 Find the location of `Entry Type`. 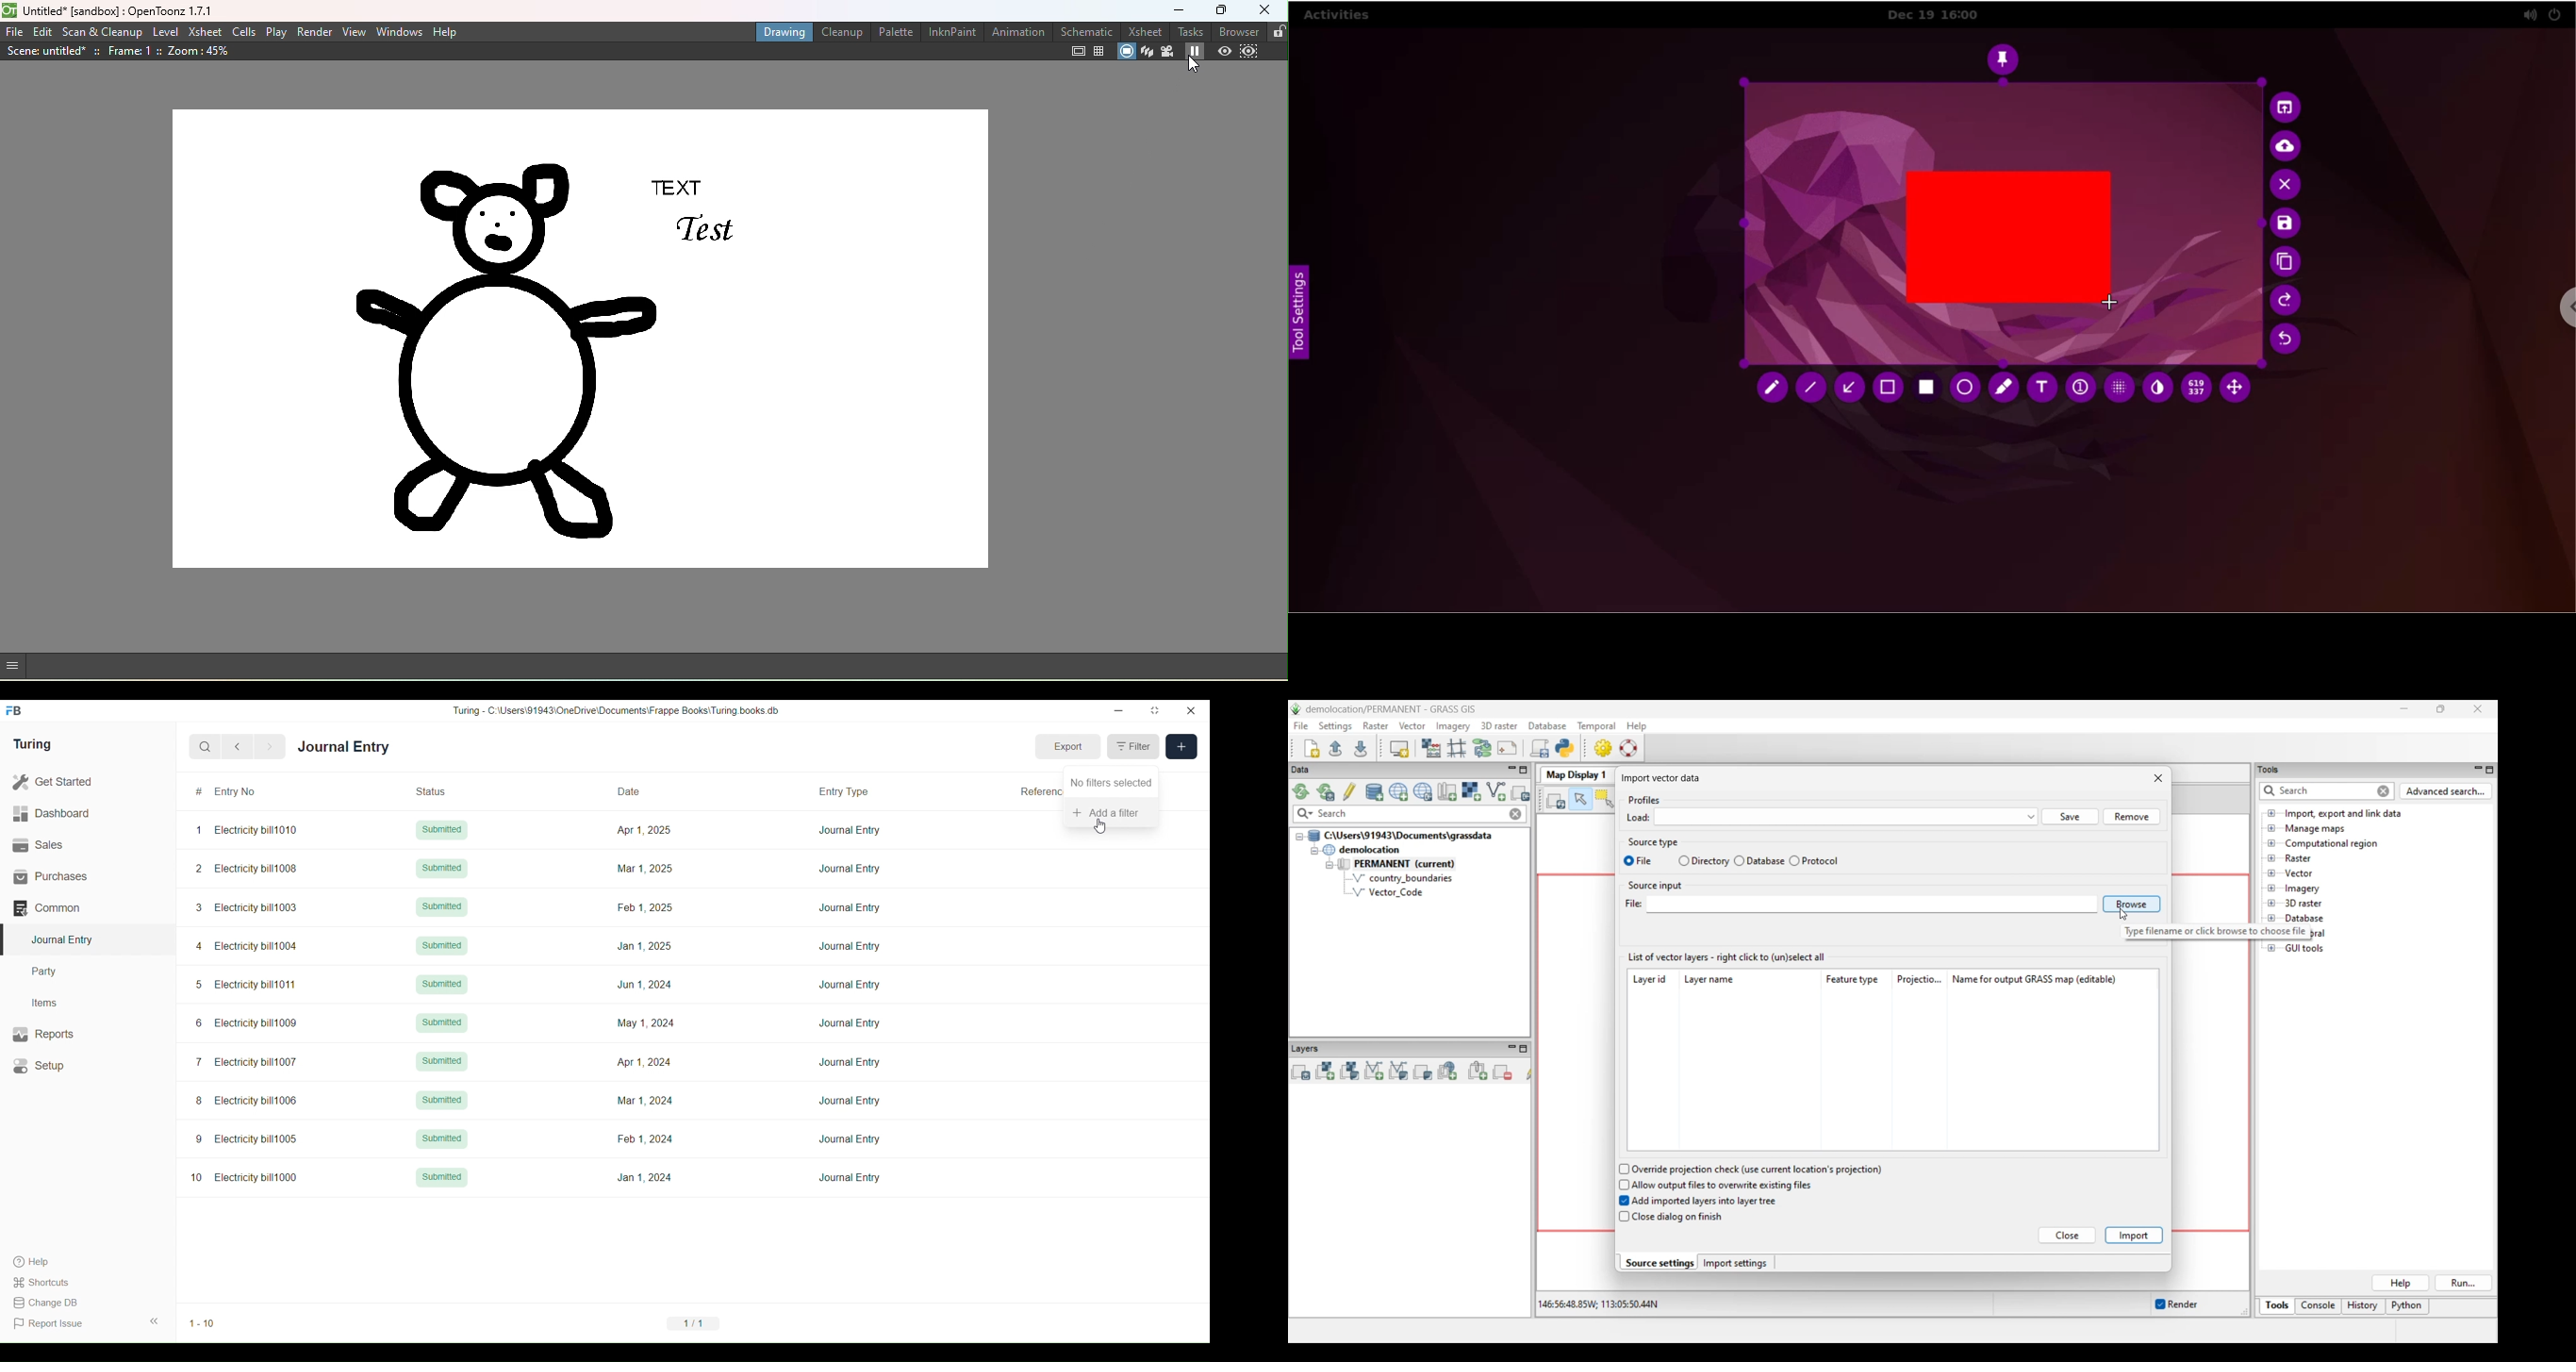

Entry Type is located at coordinates (848, 790).